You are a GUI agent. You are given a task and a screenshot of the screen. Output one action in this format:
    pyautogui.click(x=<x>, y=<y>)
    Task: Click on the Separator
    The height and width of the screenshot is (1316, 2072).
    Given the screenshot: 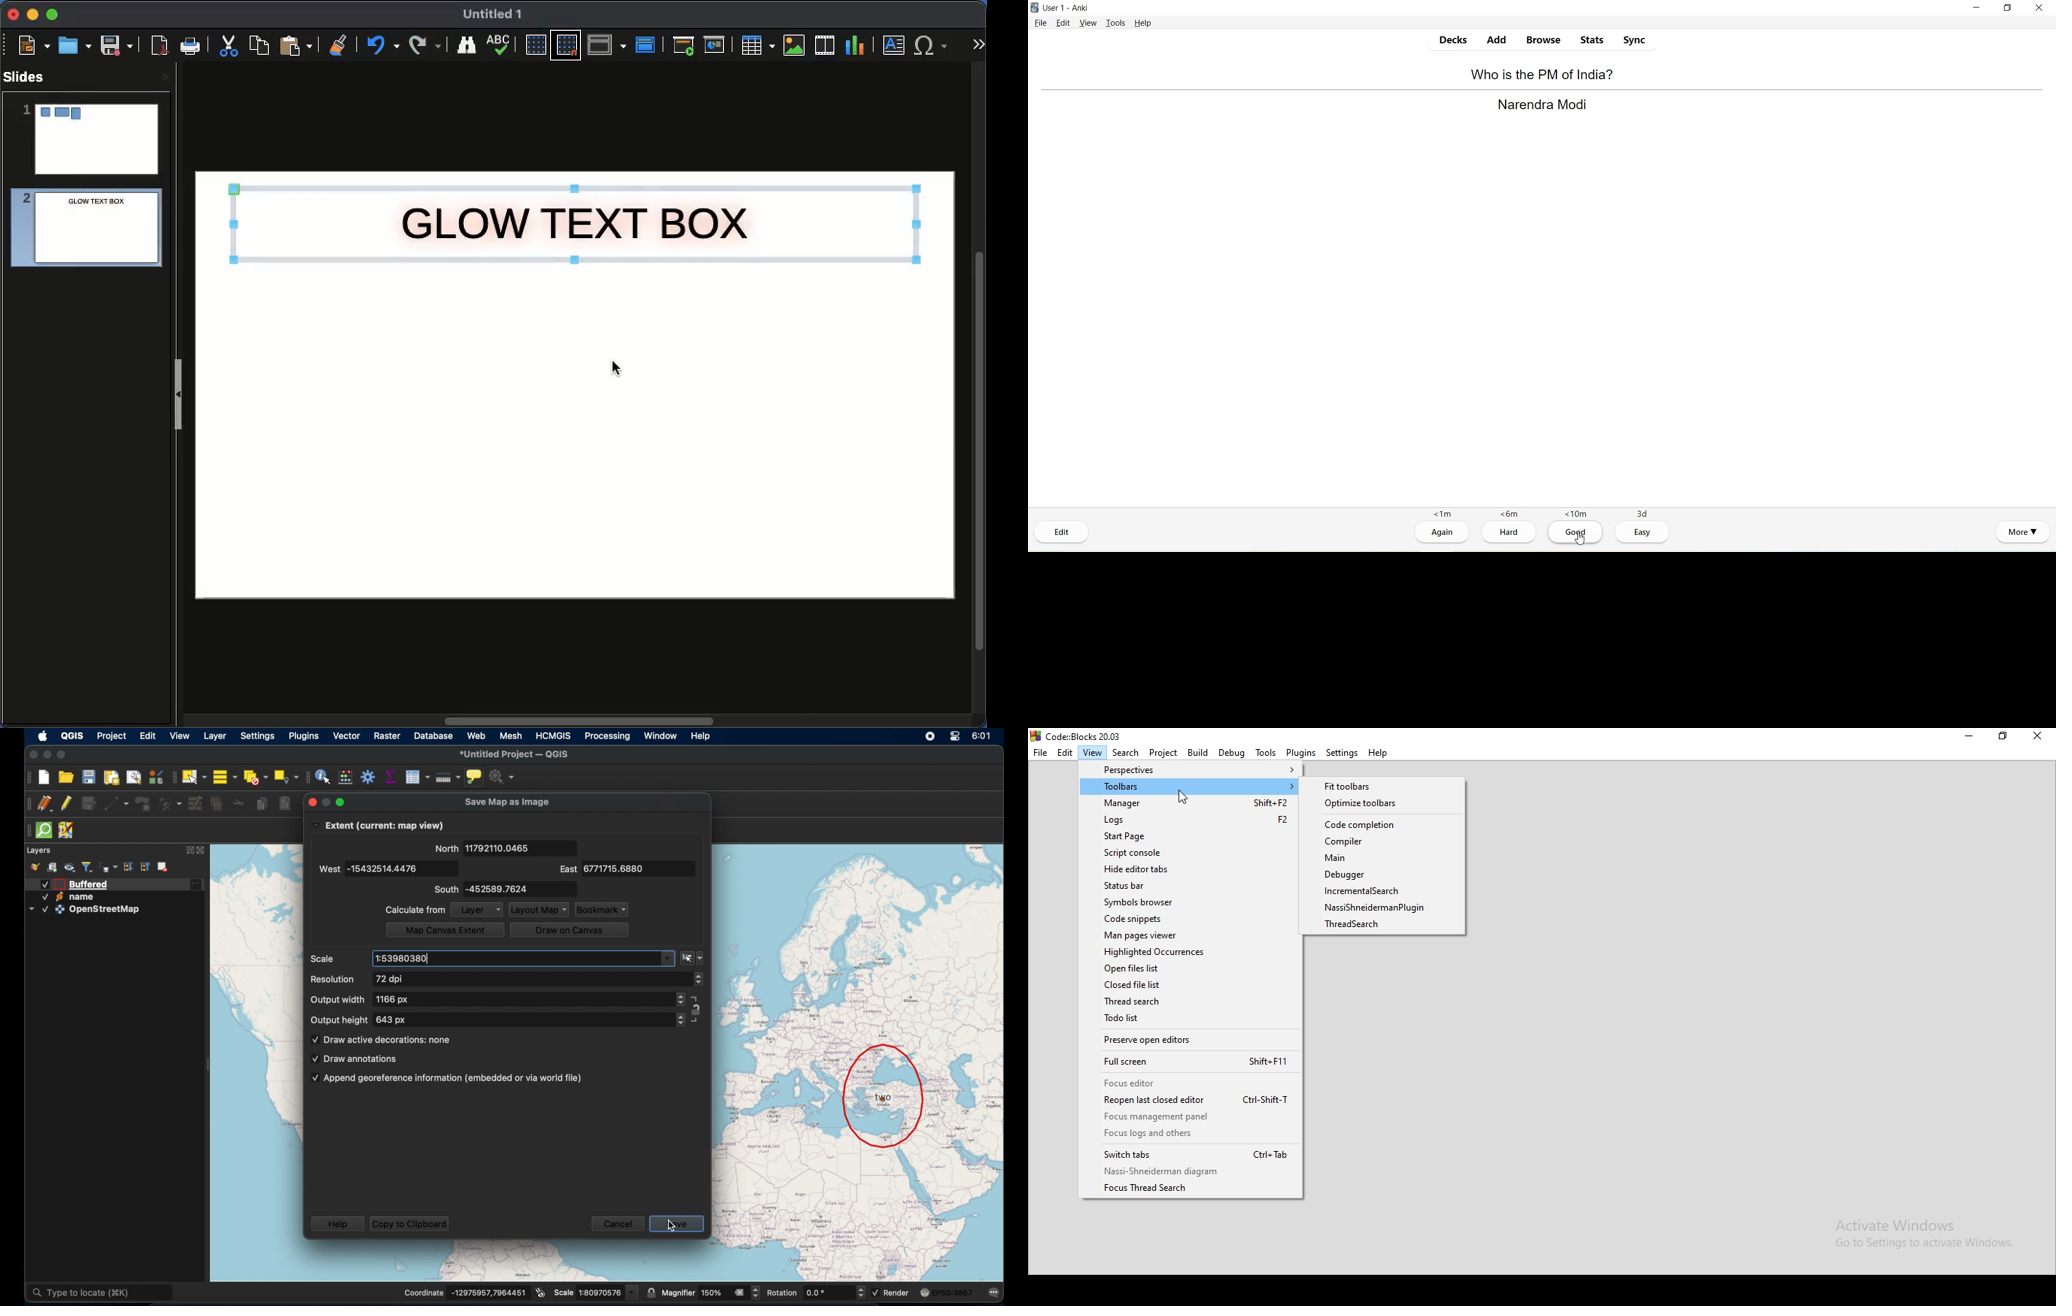 What is the action you would take?
    pyautogui.click(x=1543, y=89)
    